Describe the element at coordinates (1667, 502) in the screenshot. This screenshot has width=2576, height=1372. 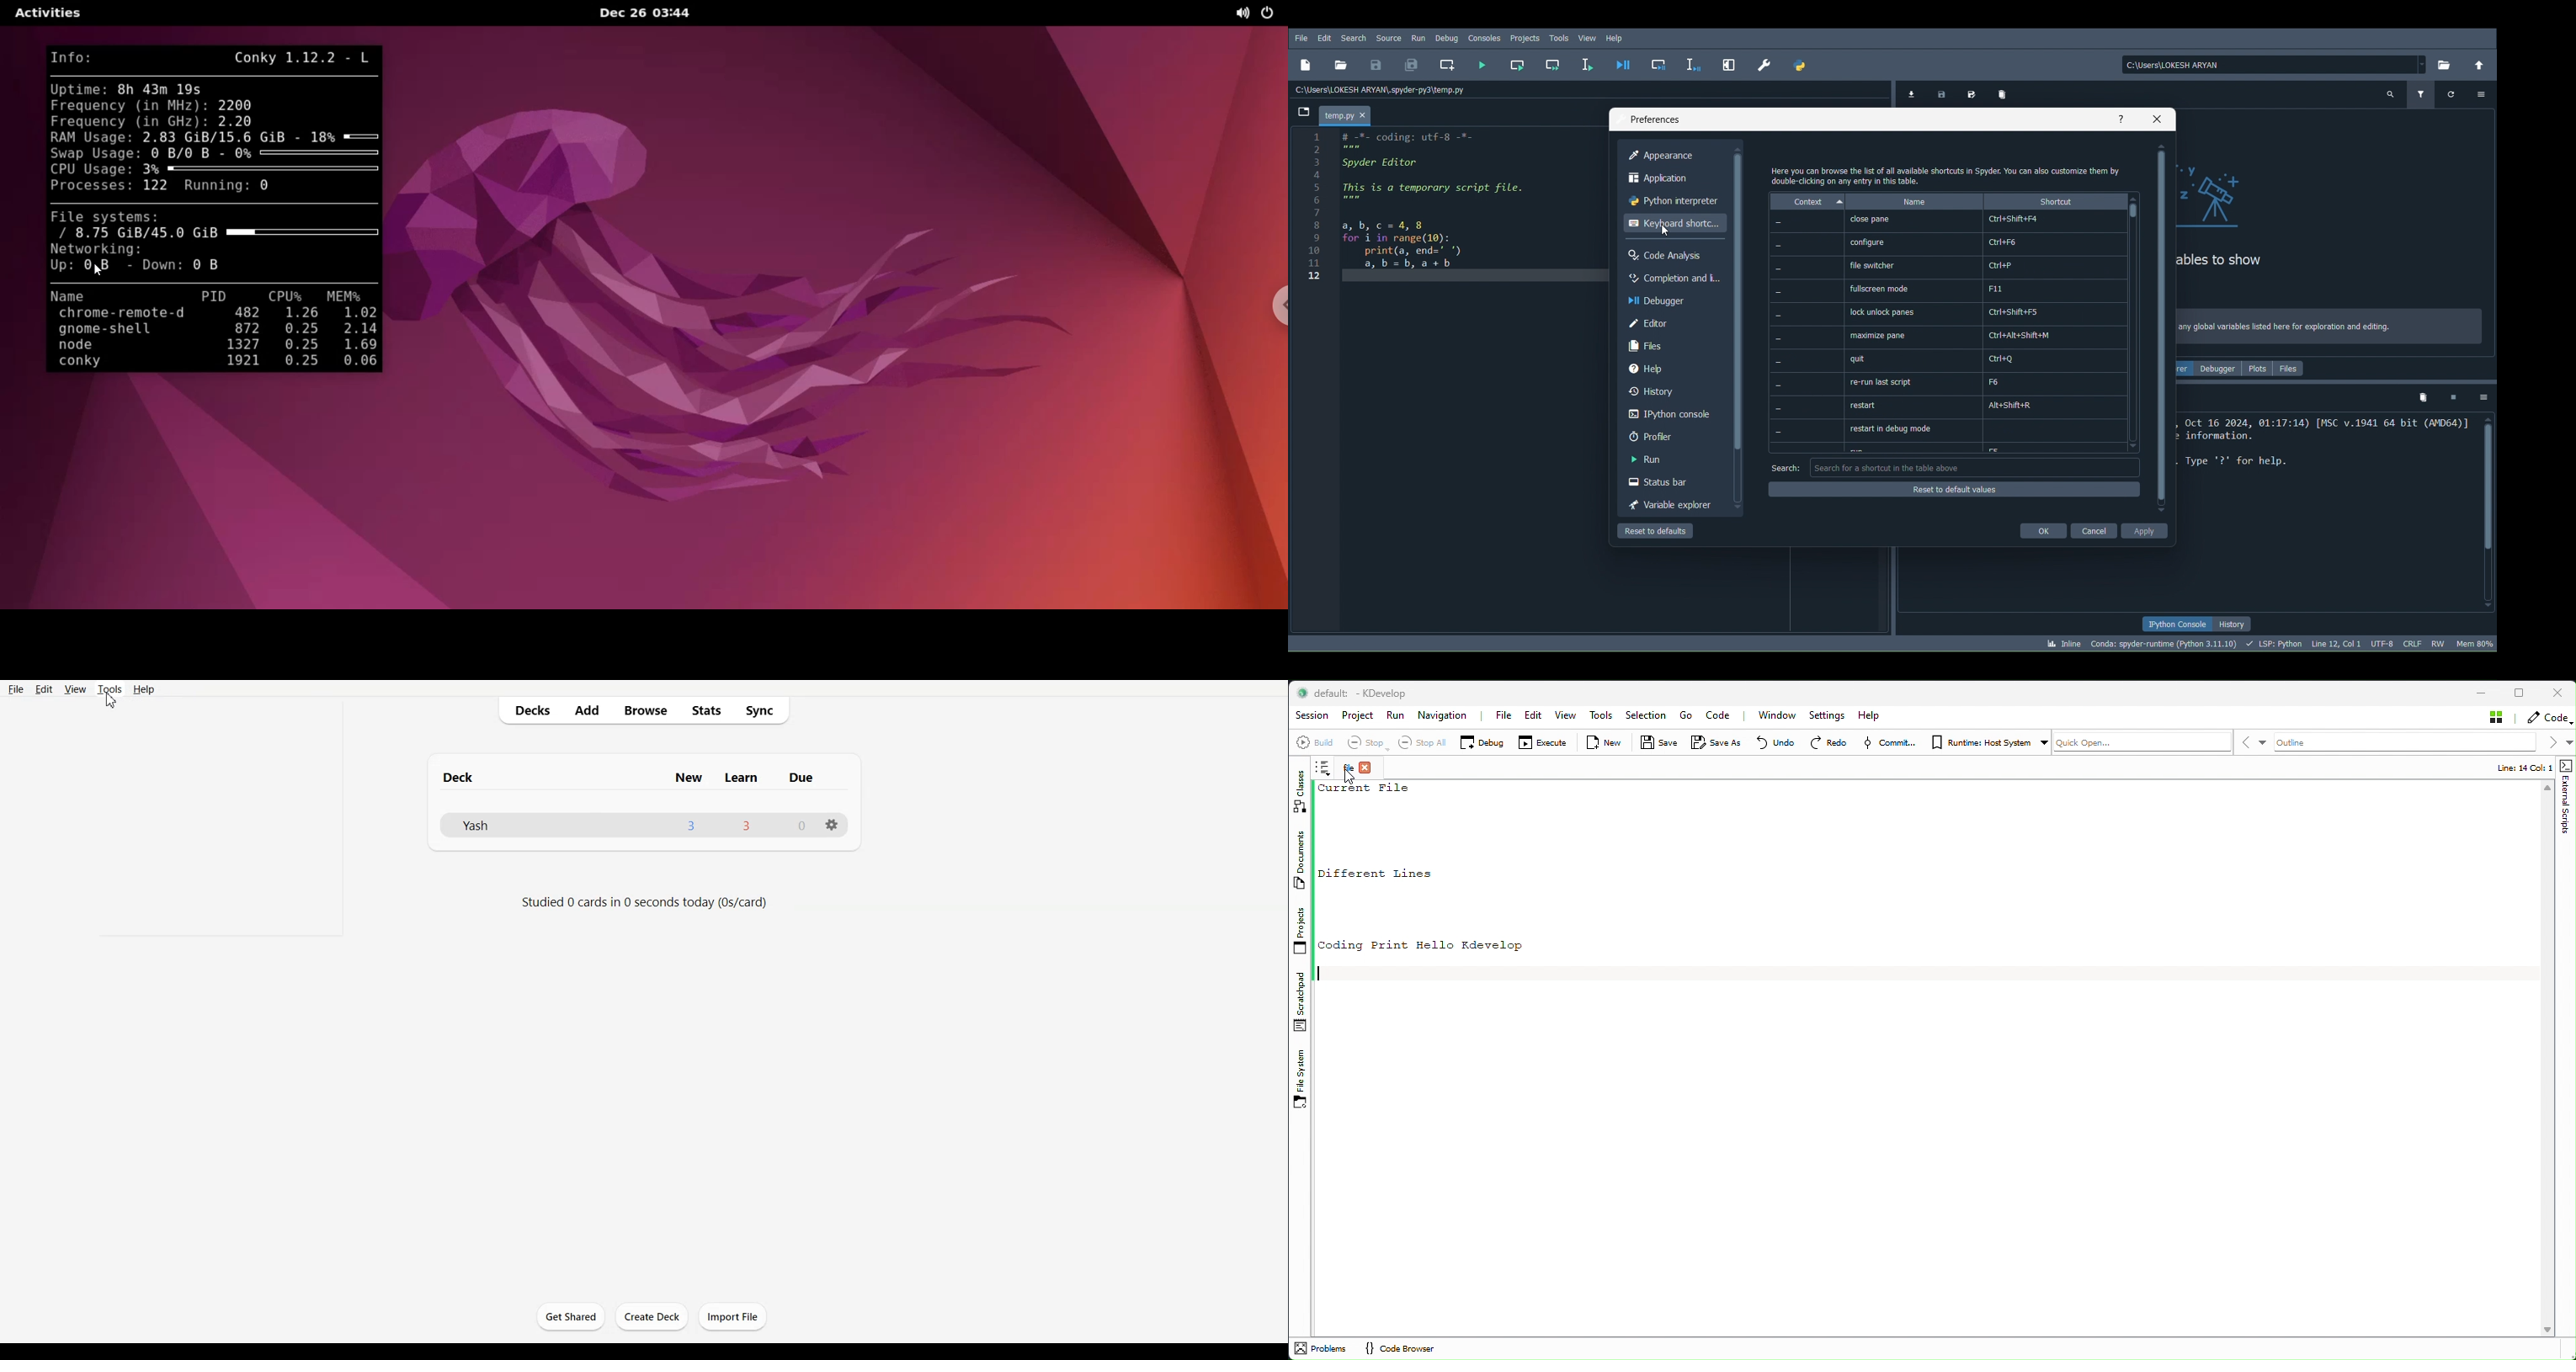
I see `Variable explorer` at that location.